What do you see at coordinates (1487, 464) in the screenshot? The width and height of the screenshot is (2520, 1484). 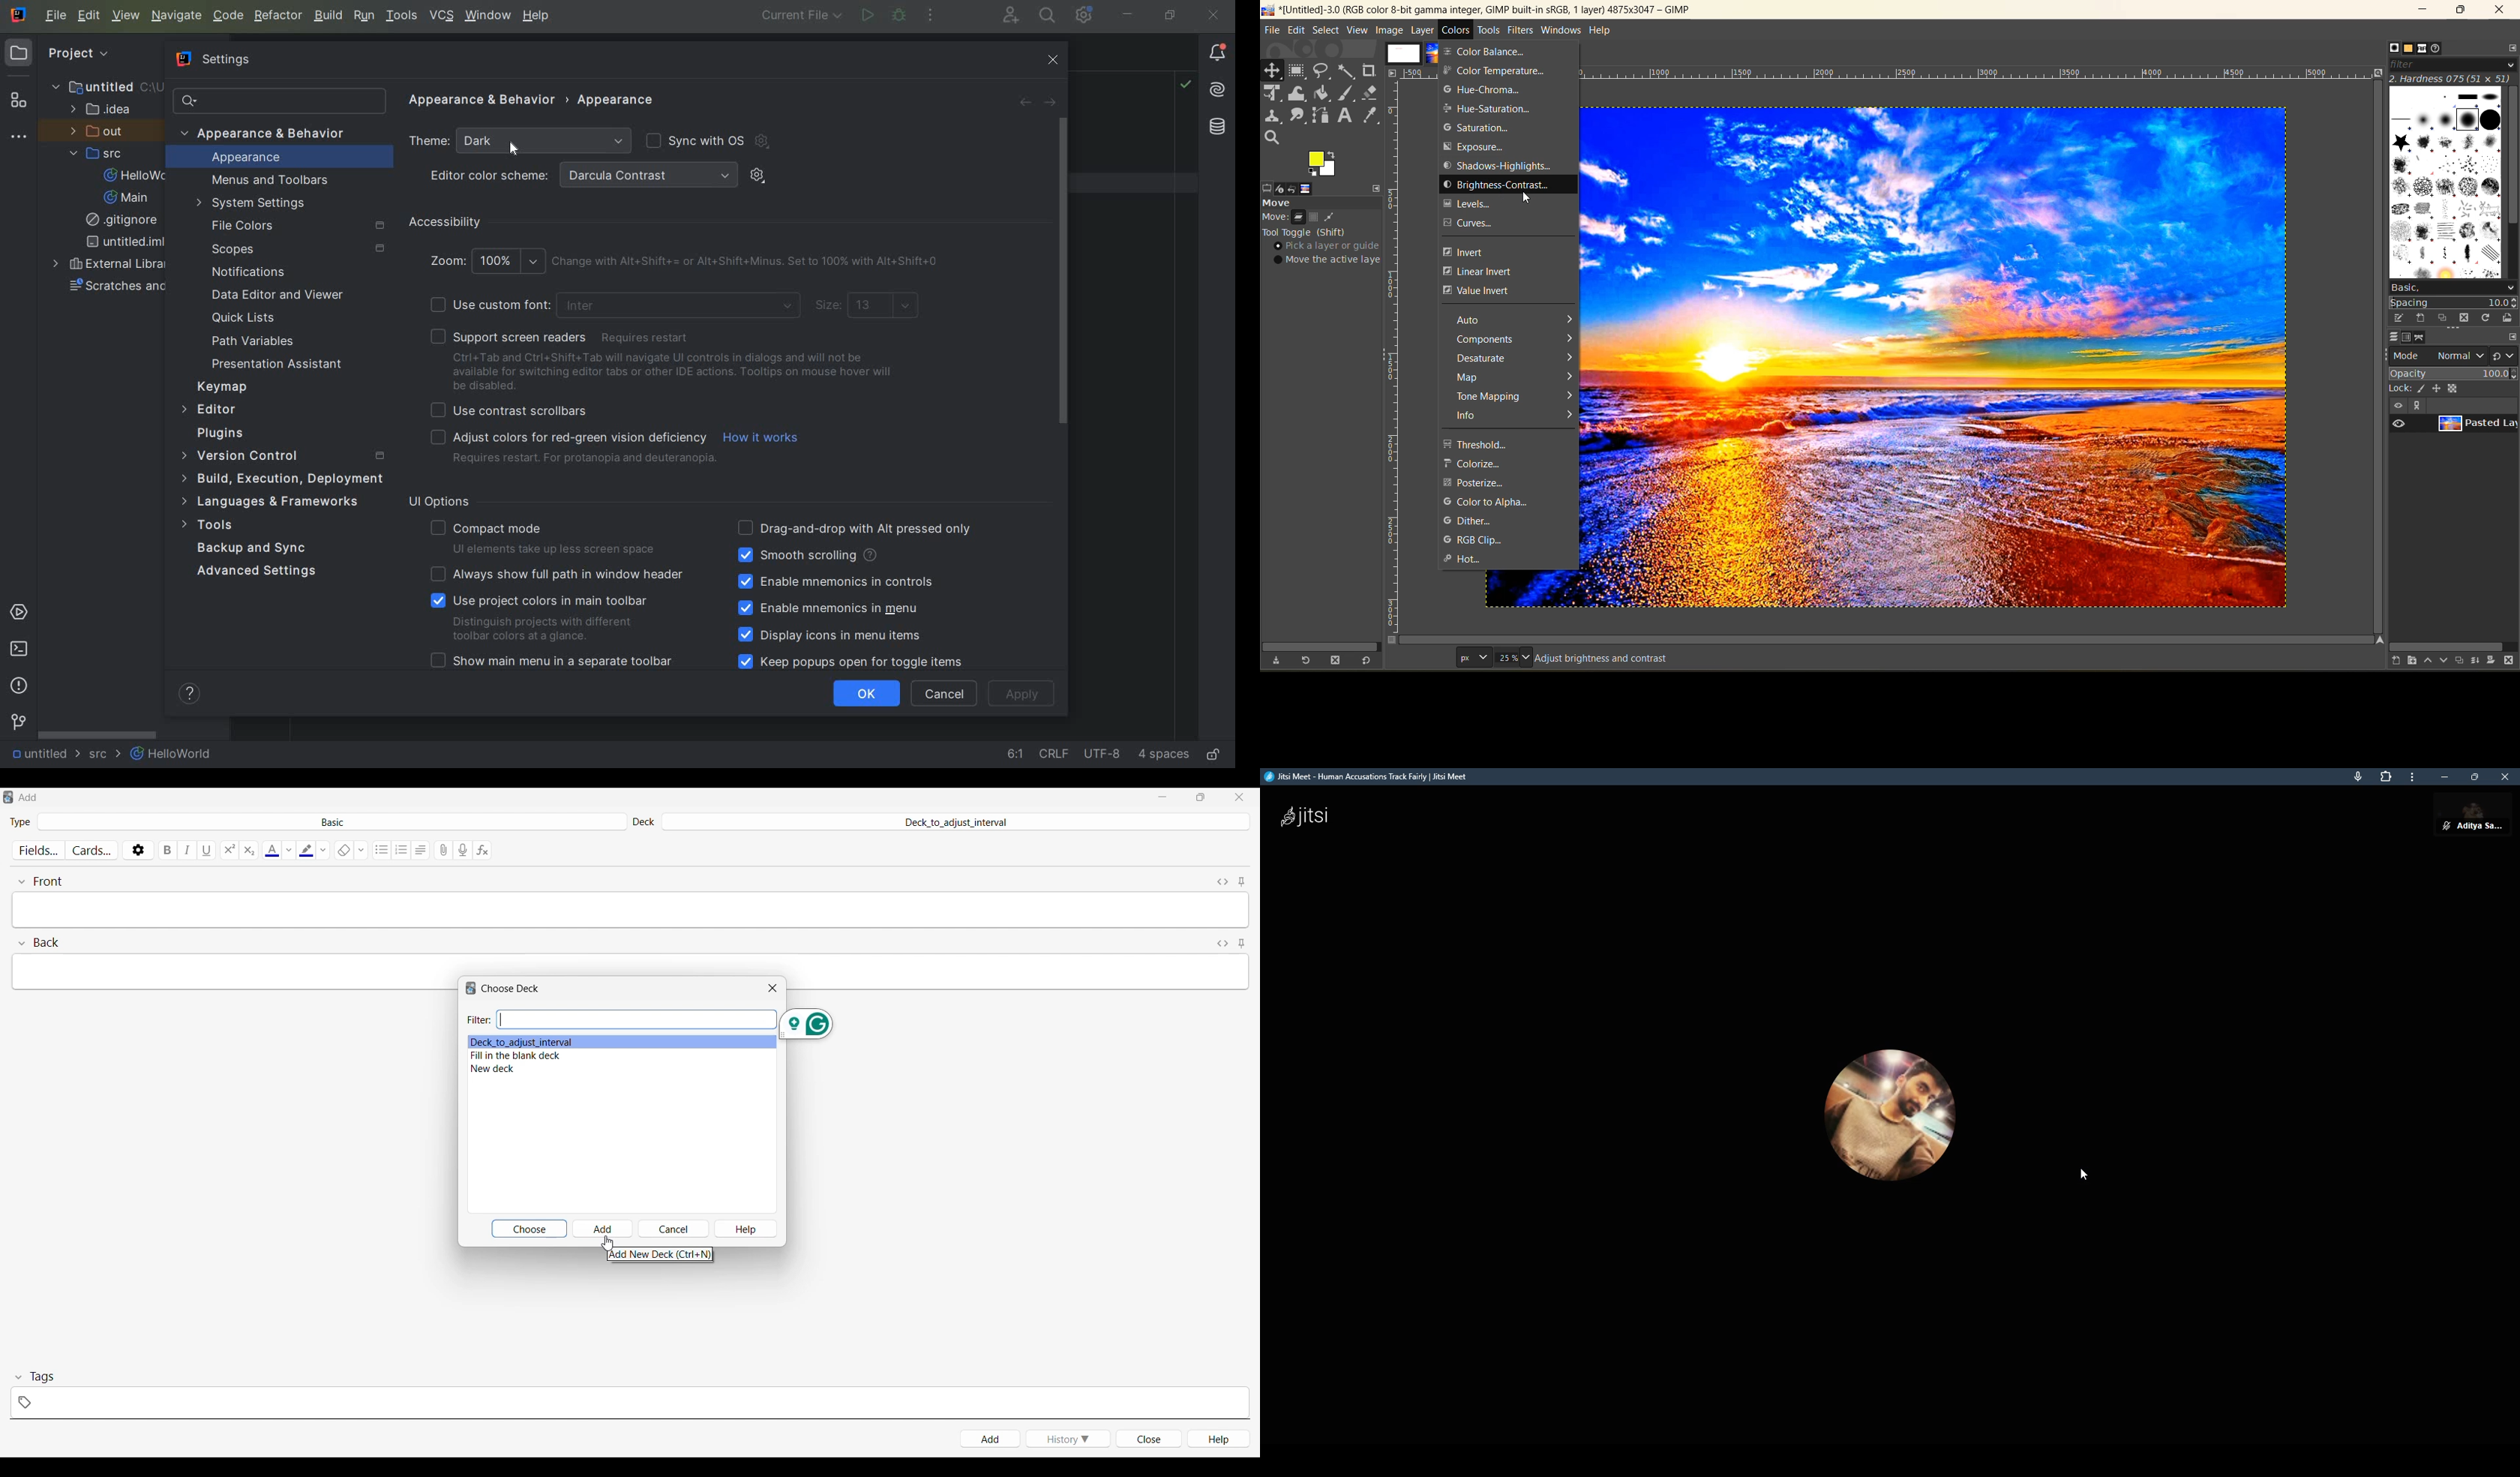 I see `colorize` at bounding box center [1487, 464].